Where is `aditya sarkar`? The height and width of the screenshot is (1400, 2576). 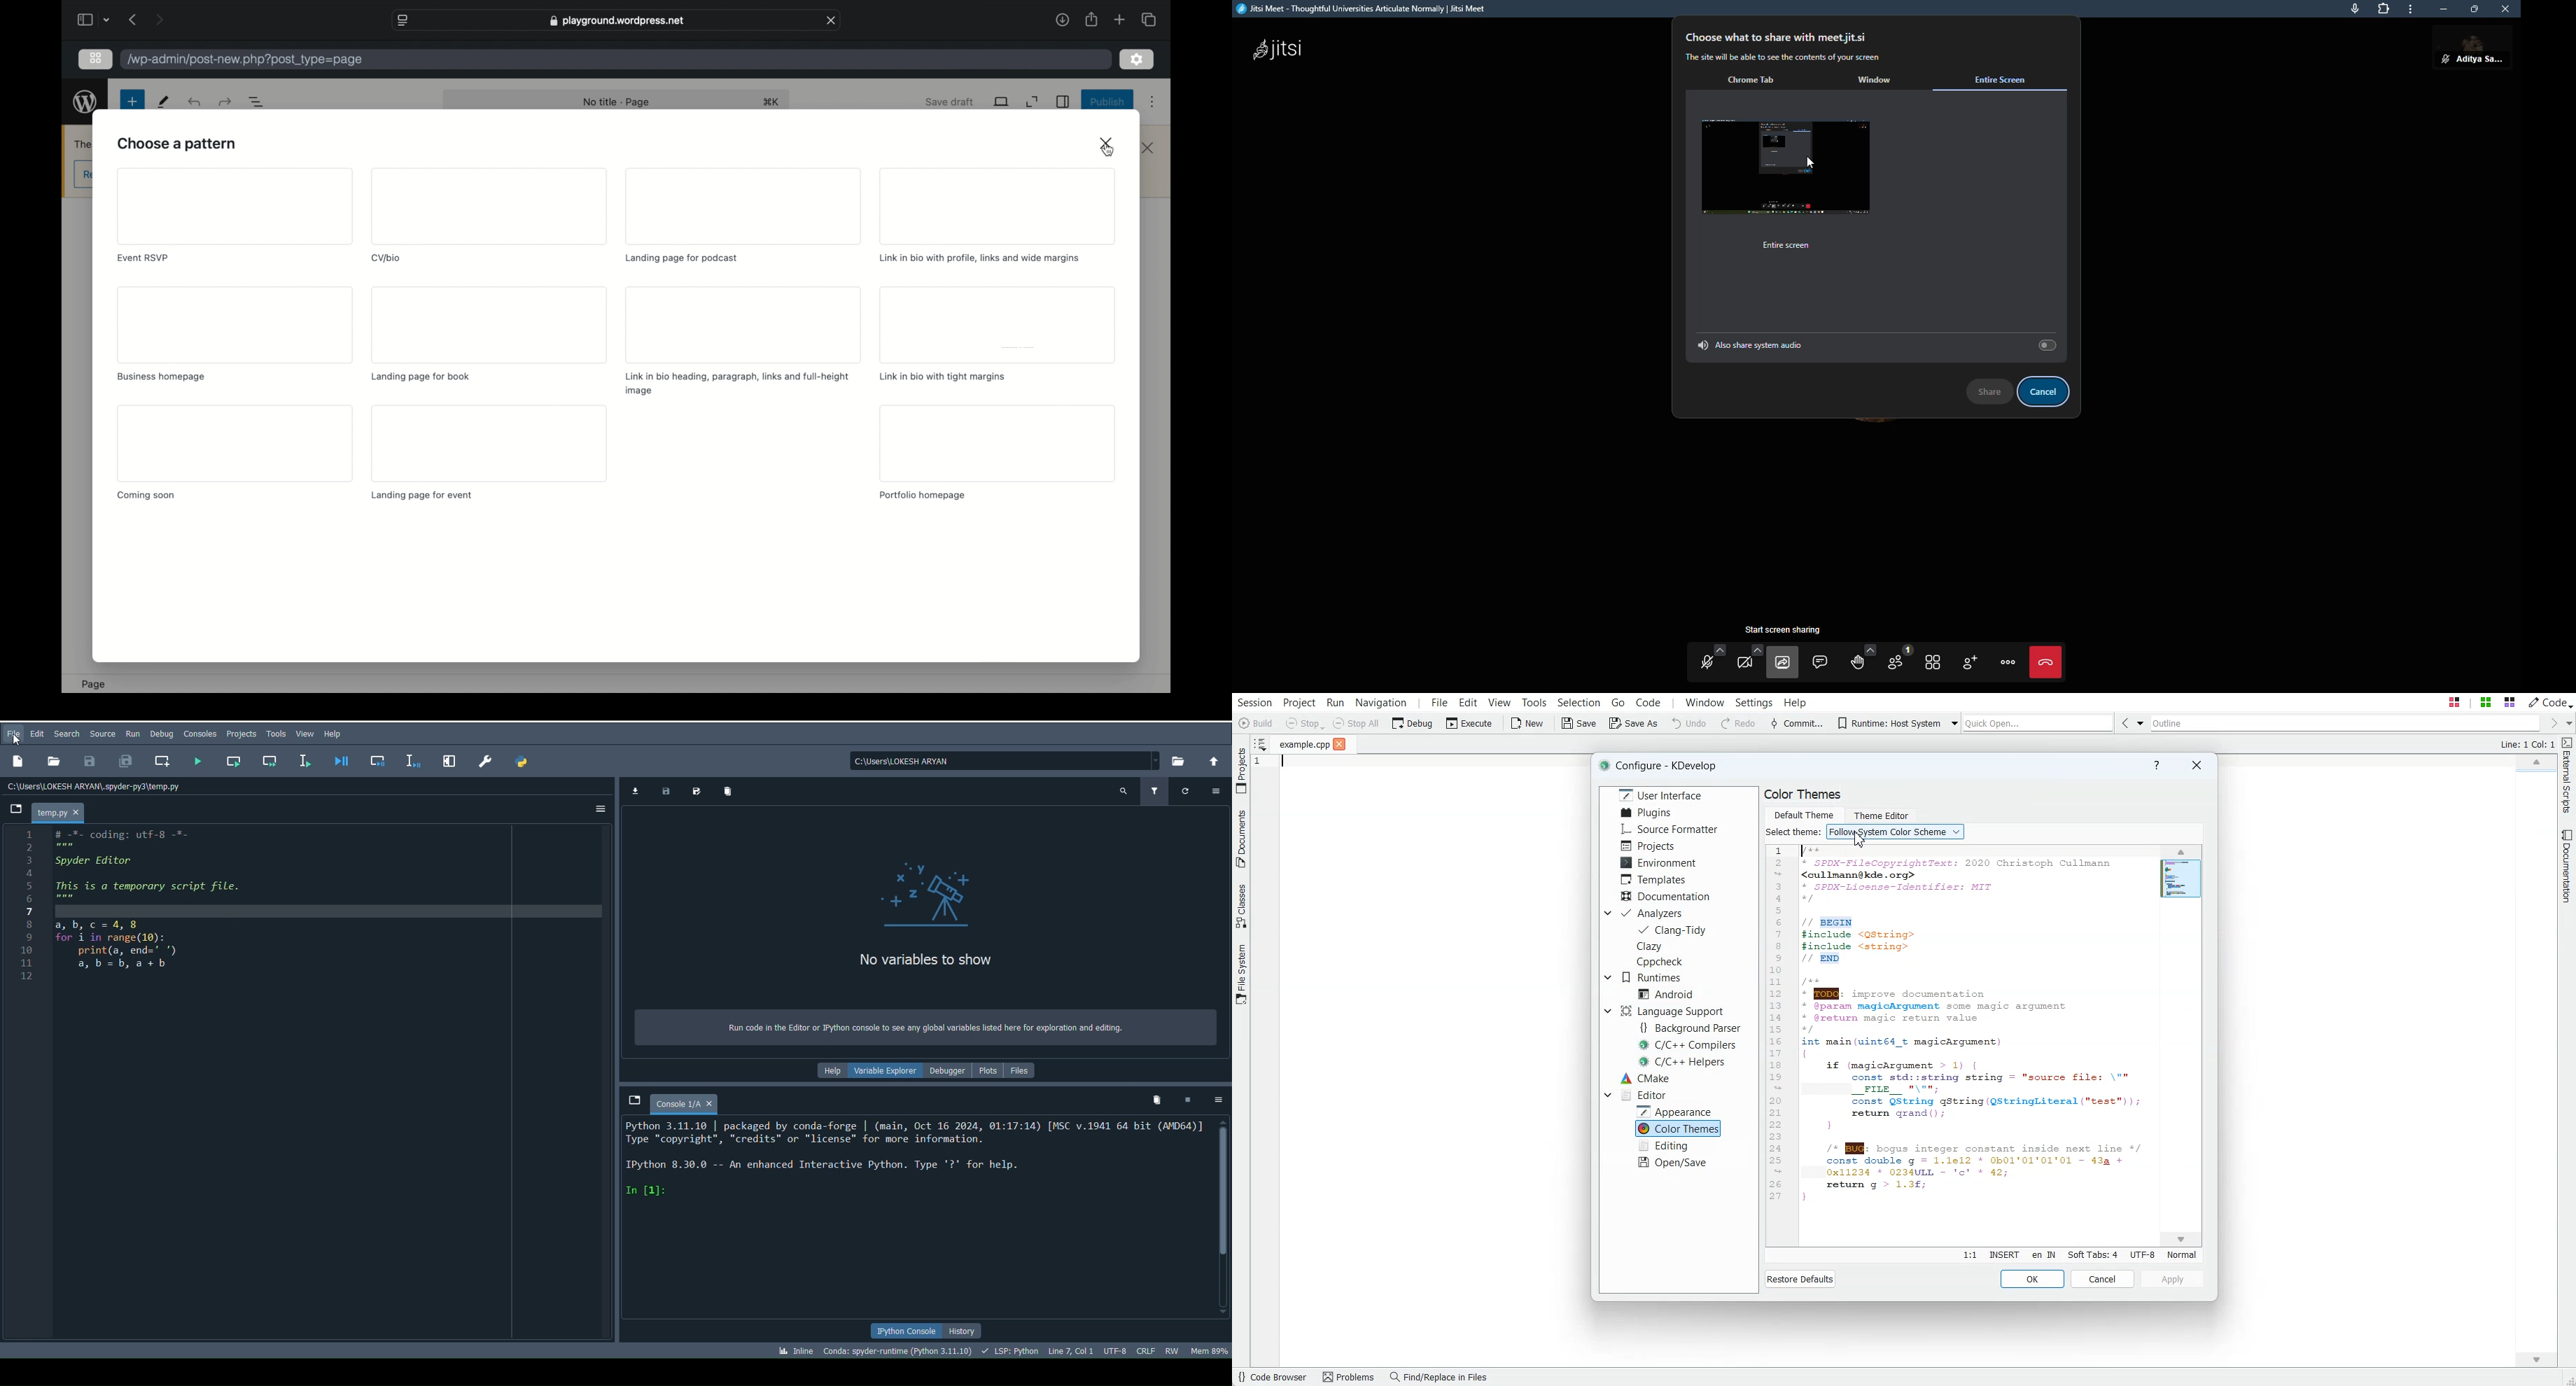 aditya sarkar is located at coordinates (2472, 52).